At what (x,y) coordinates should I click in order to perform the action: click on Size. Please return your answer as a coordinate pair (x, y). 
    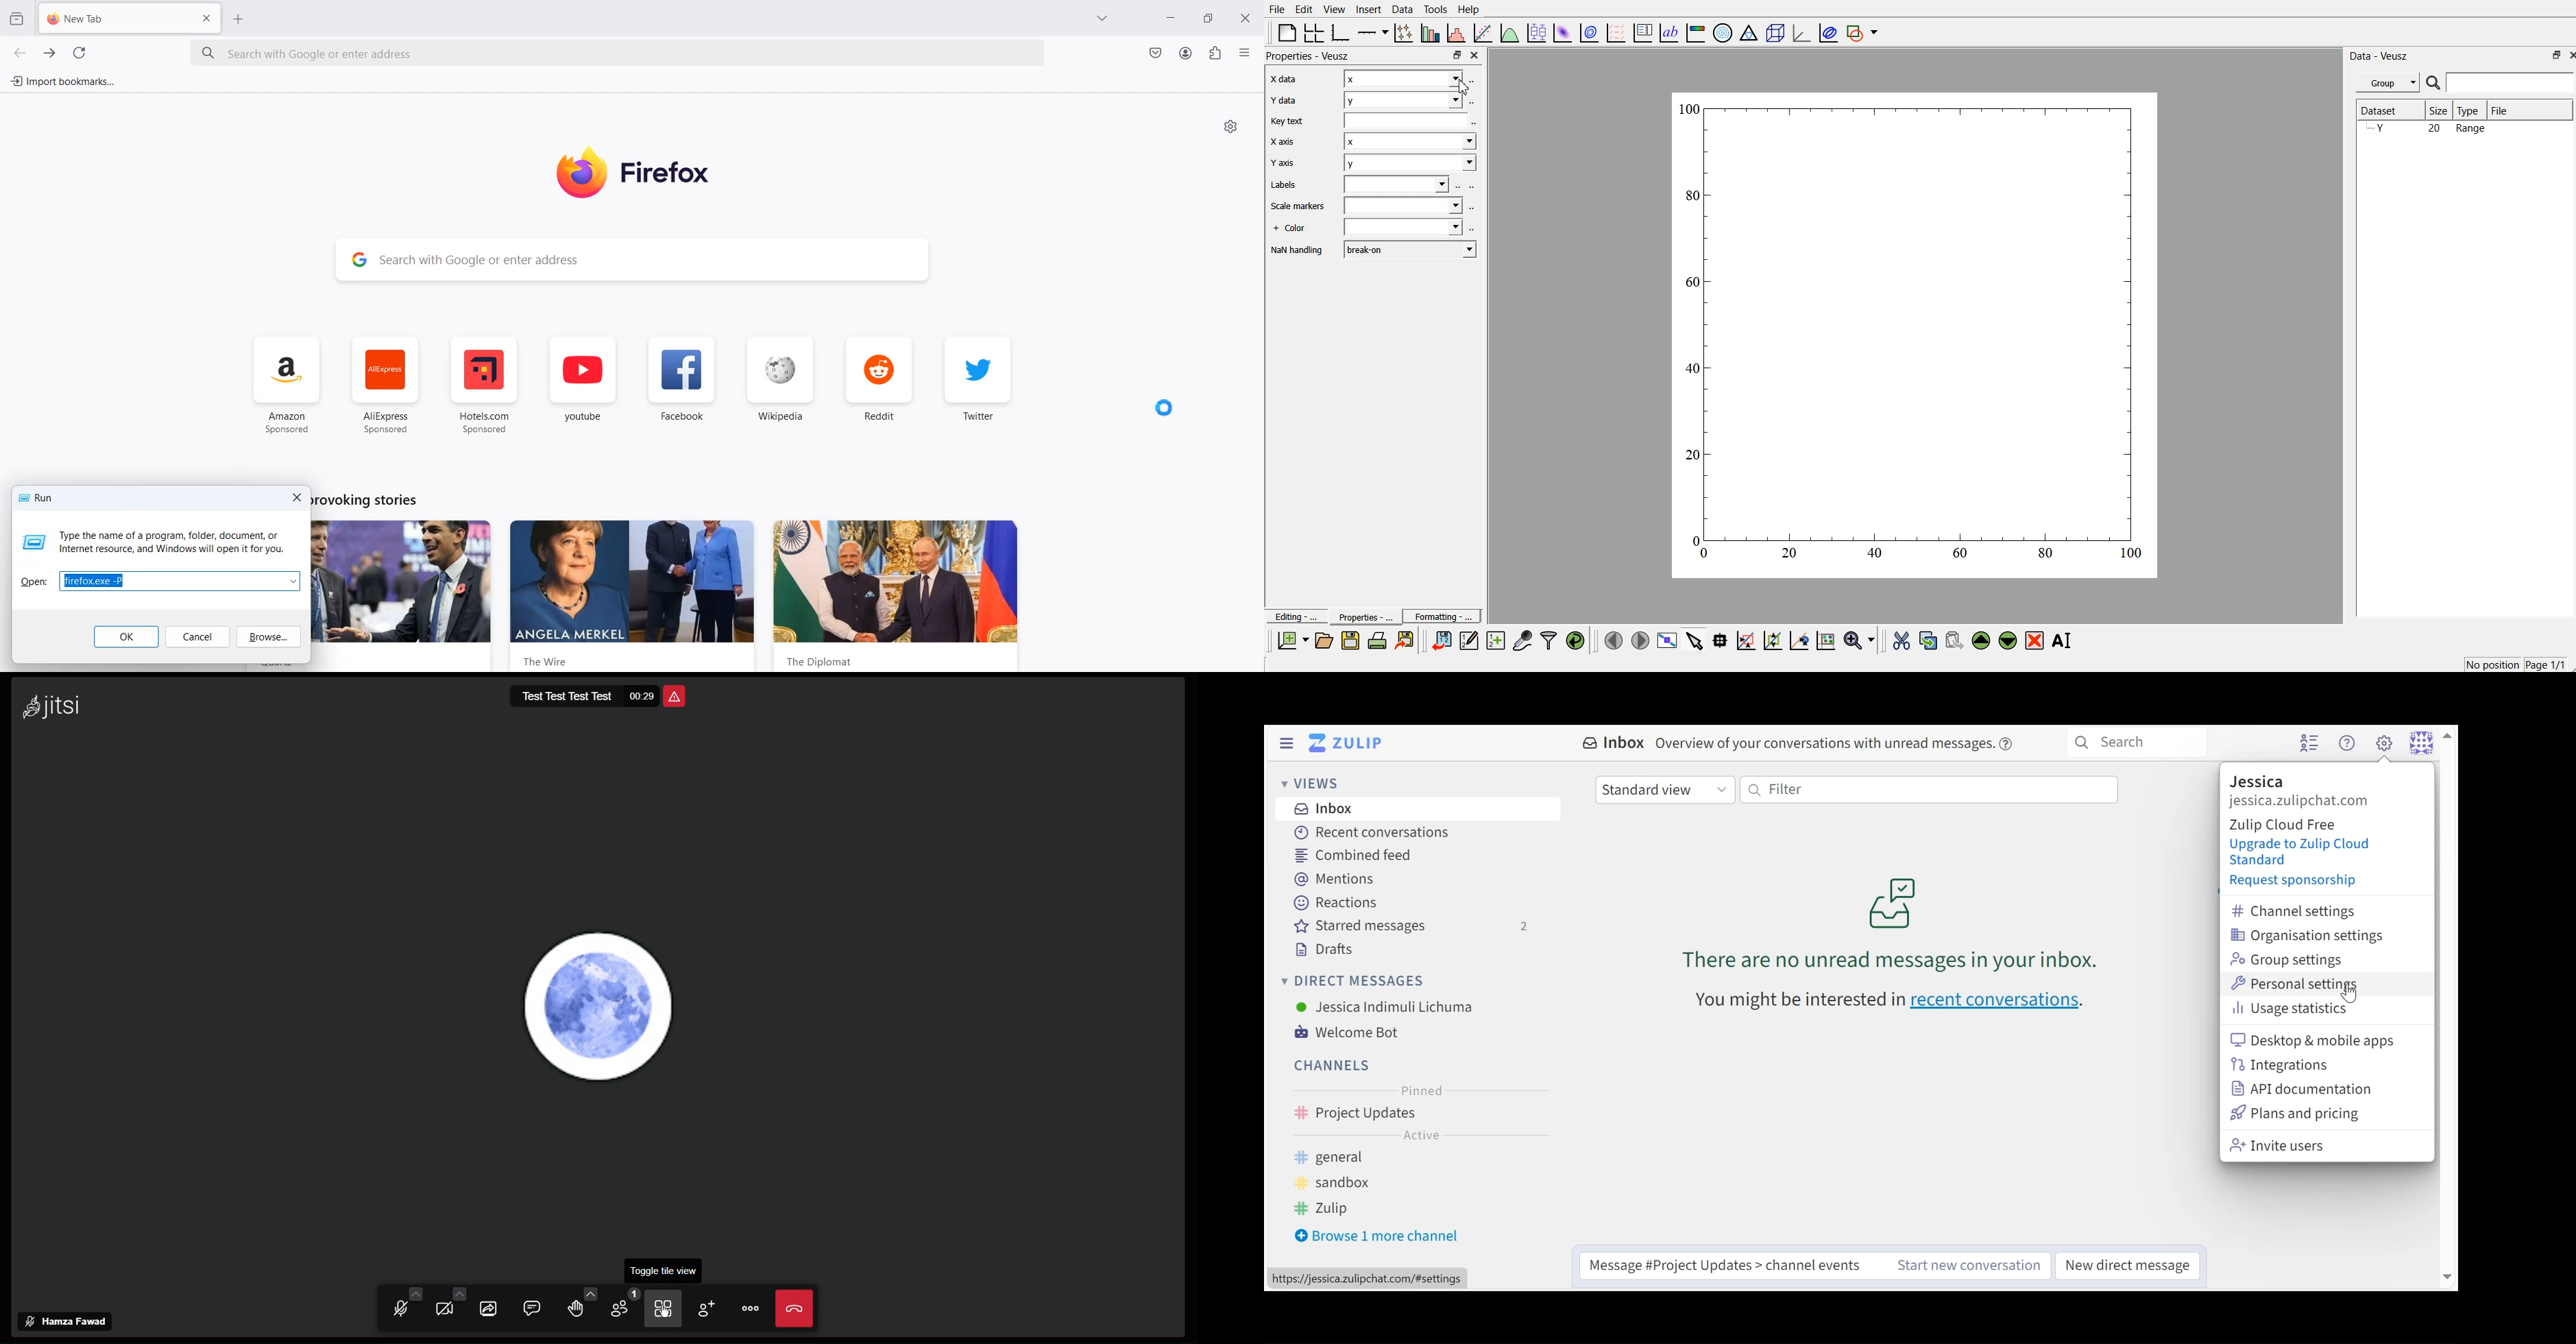
    Looking at the image, I should click on (2440, 110).